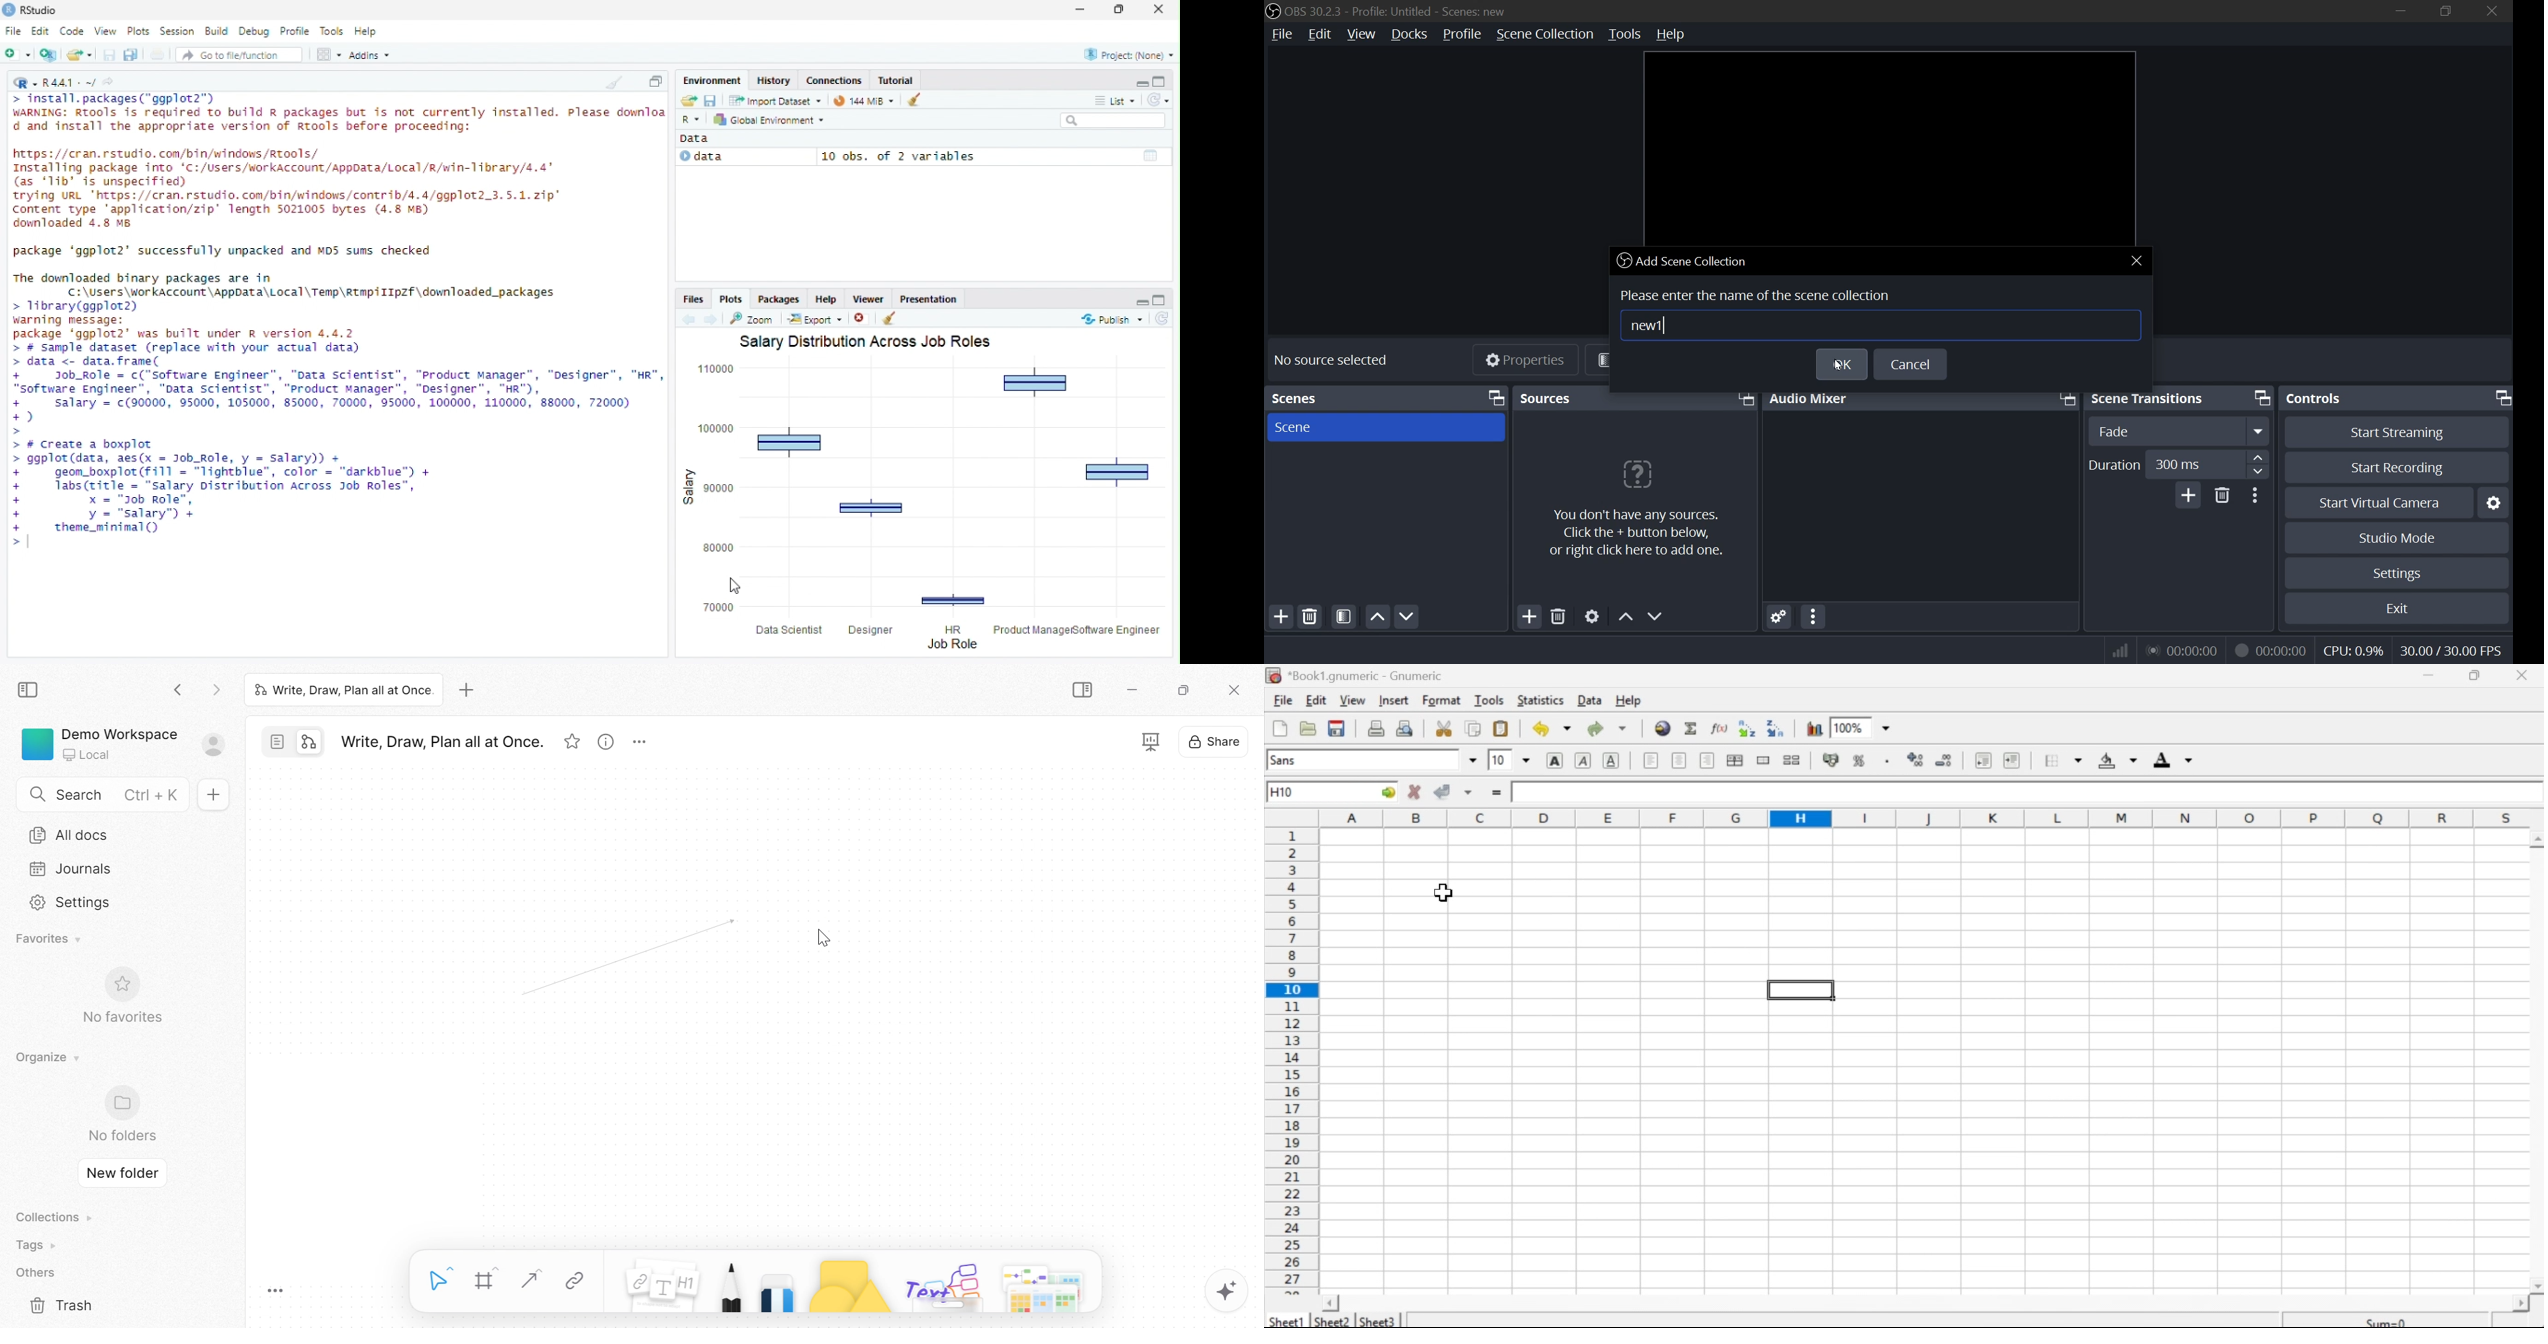  Describe the element at coordinates (825, 937) in the screenshot. I see `Cursor` at that location.